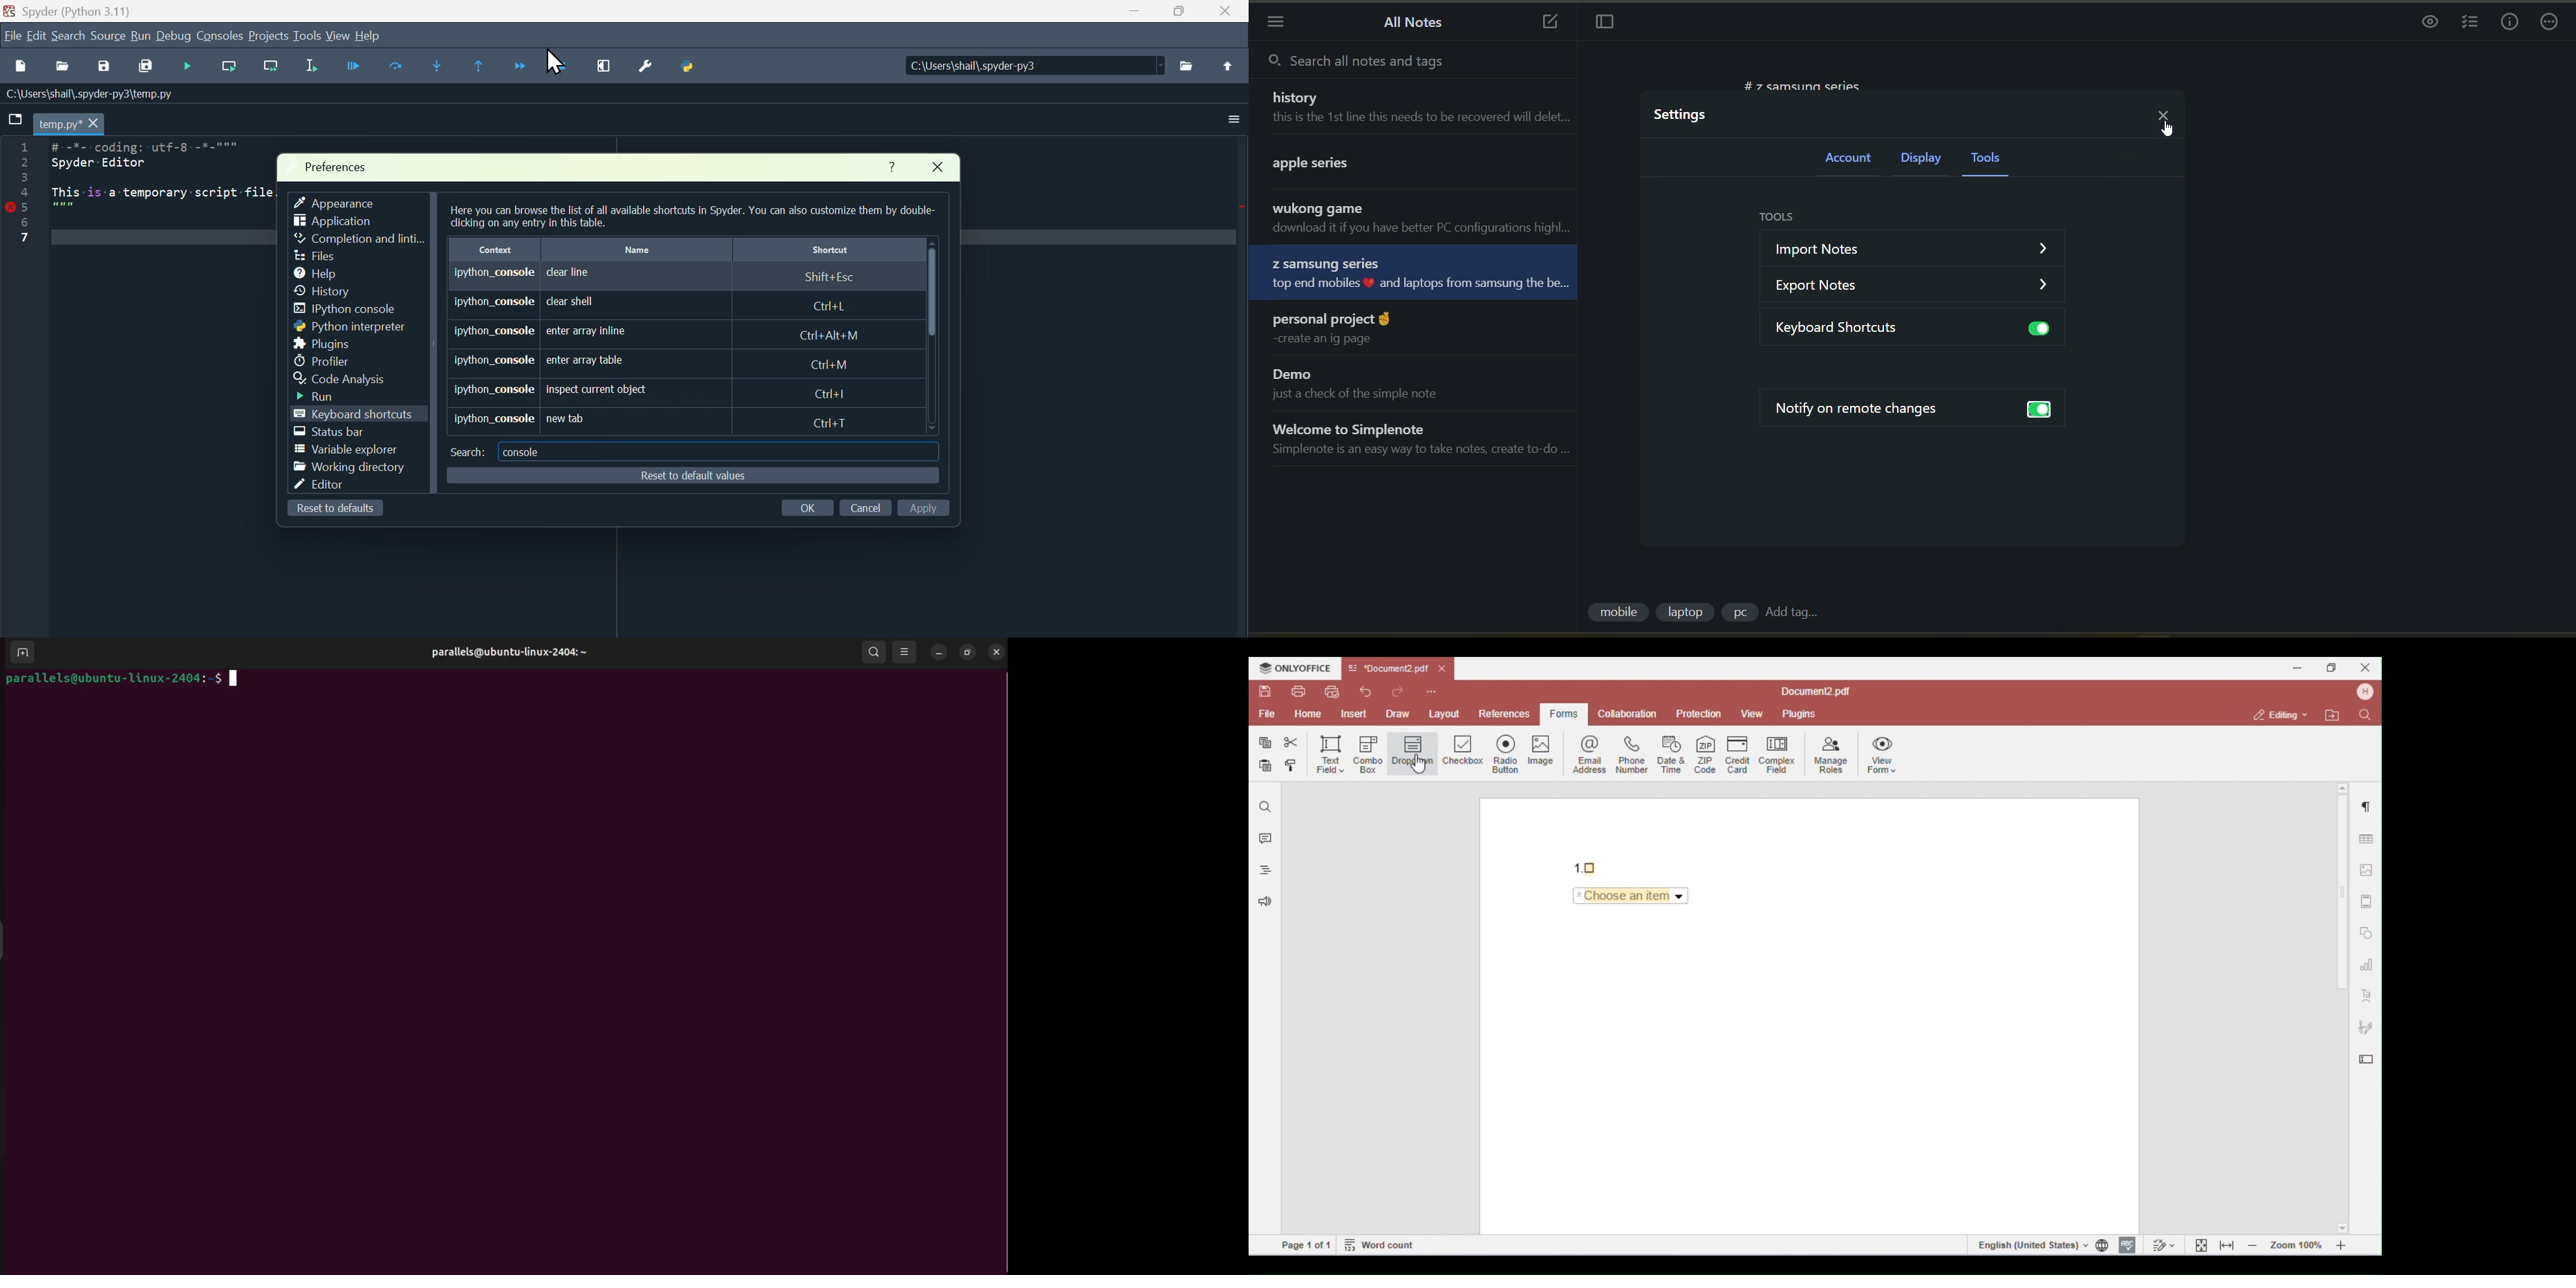 The image size is (2576, 1288). Describe the element at coordinates (1229, 16) in the screenshot. I see `Close` at that location.